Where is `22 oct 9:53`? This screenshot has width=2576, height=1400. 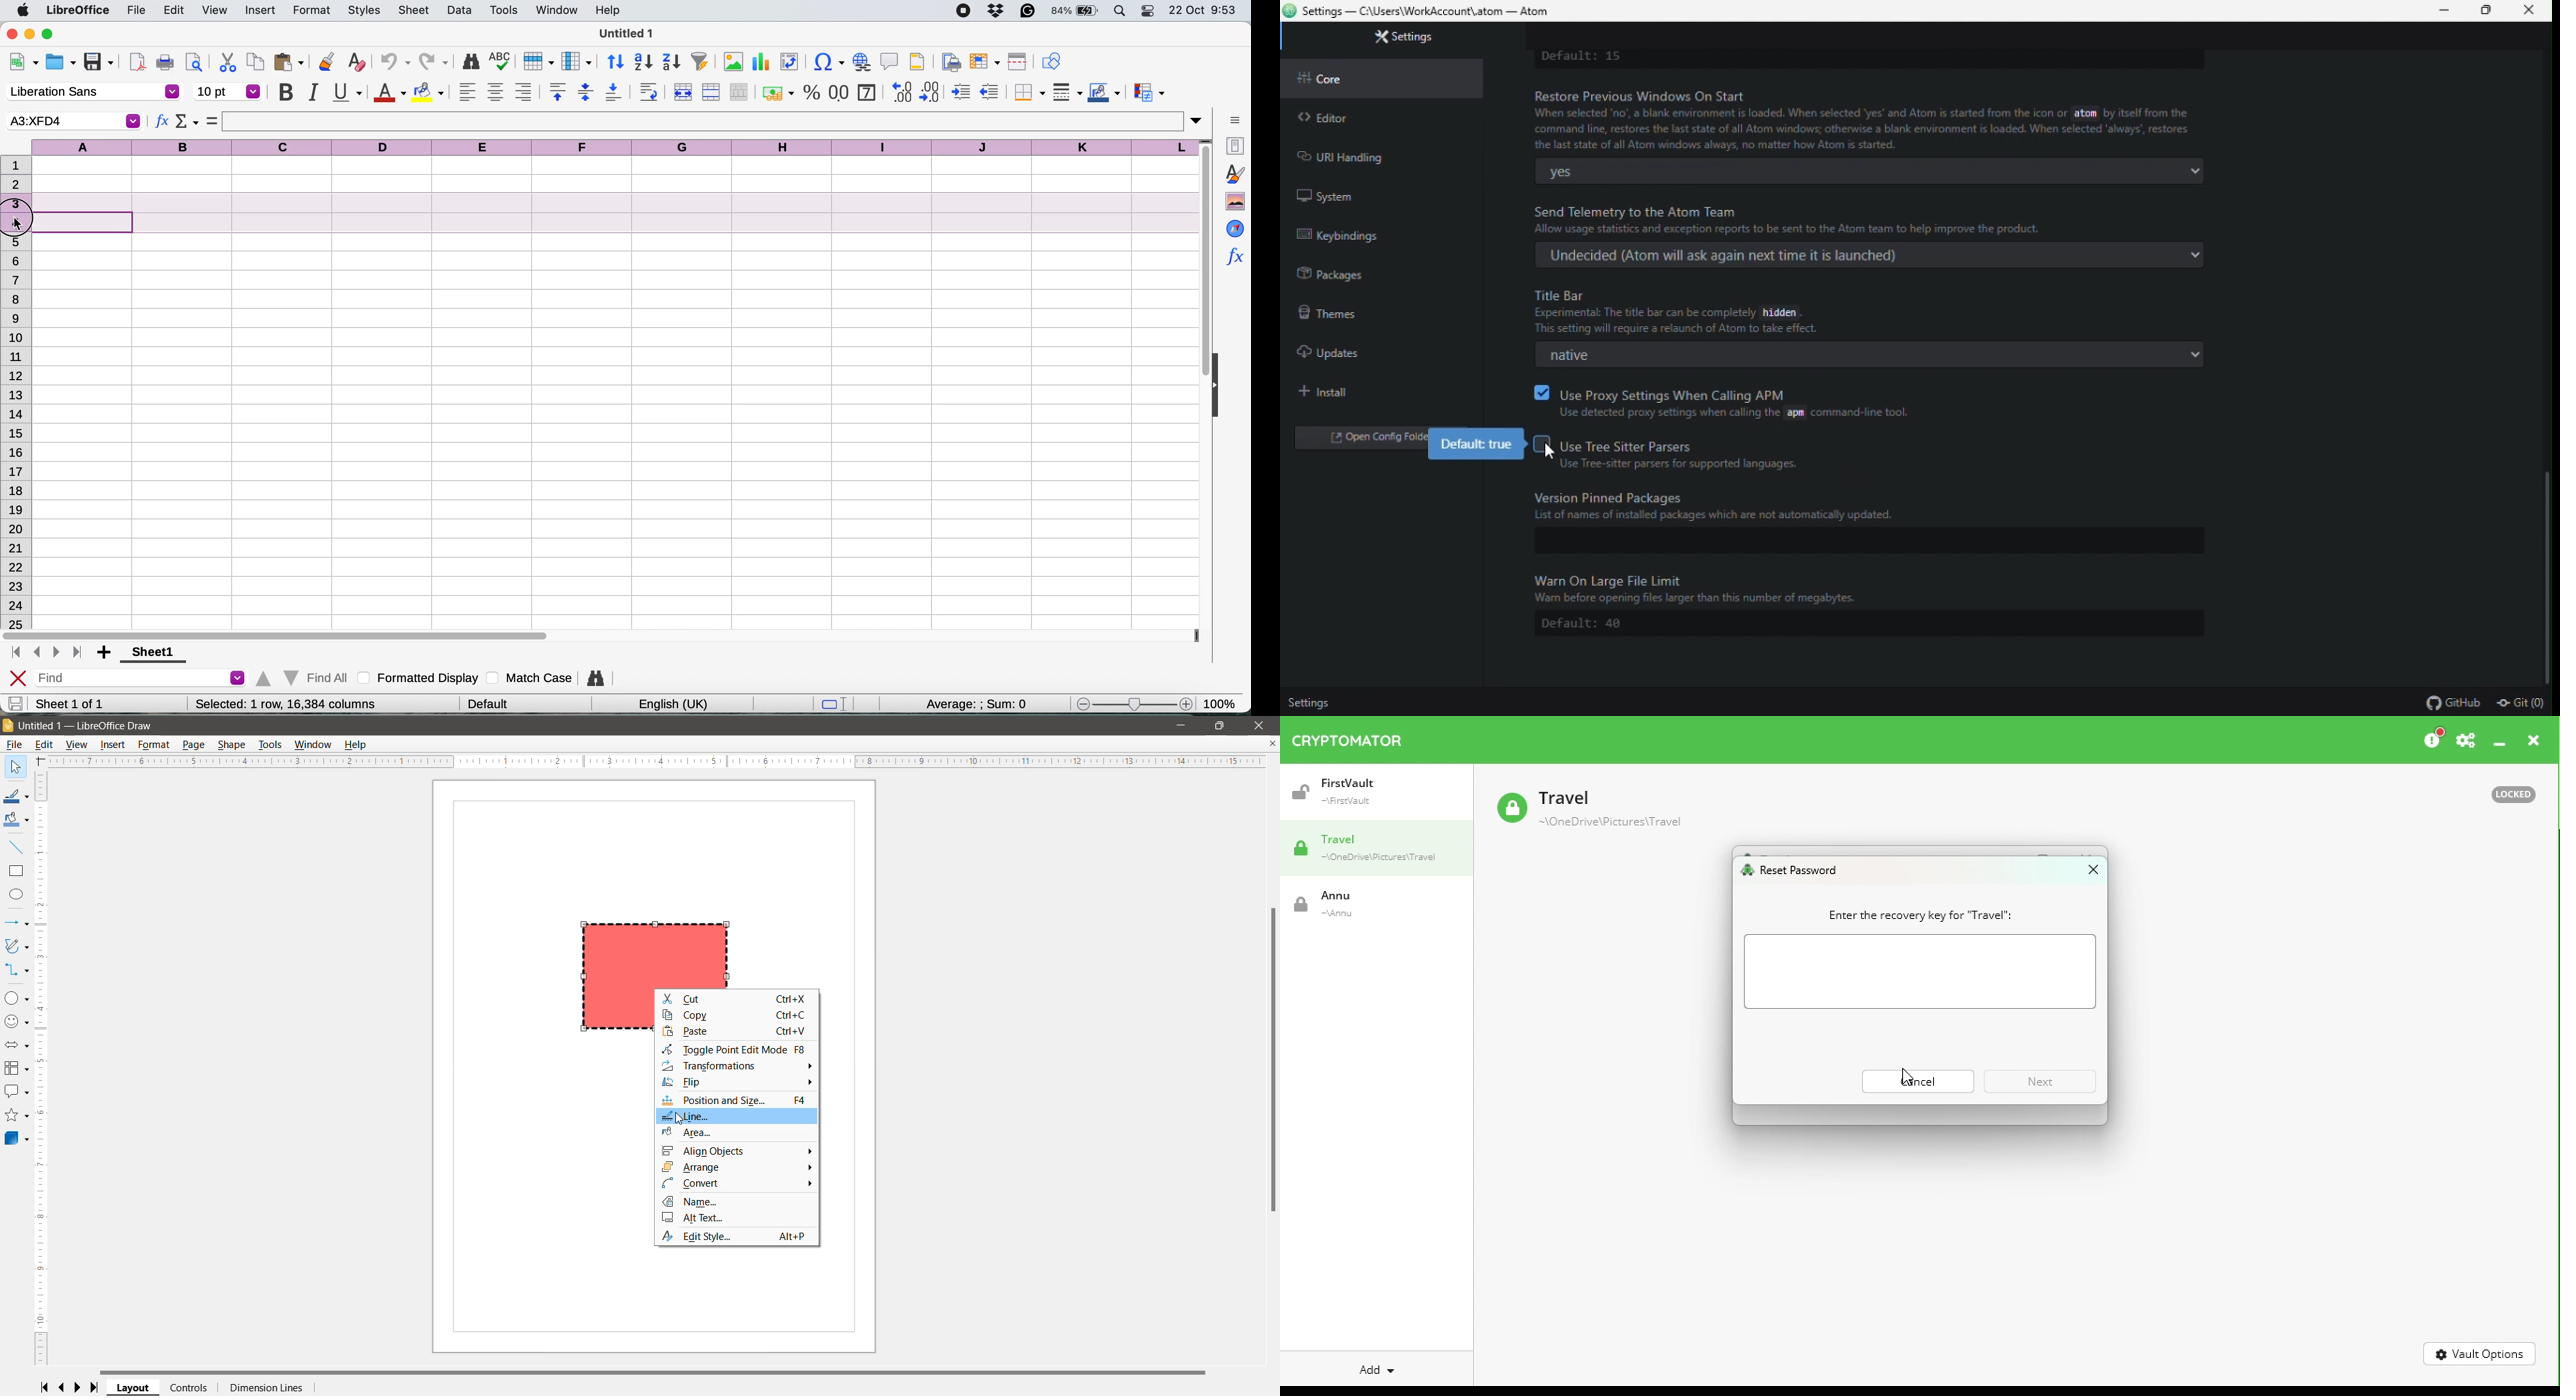
22 oct 9:53 is located at coordinates (1202, 11).